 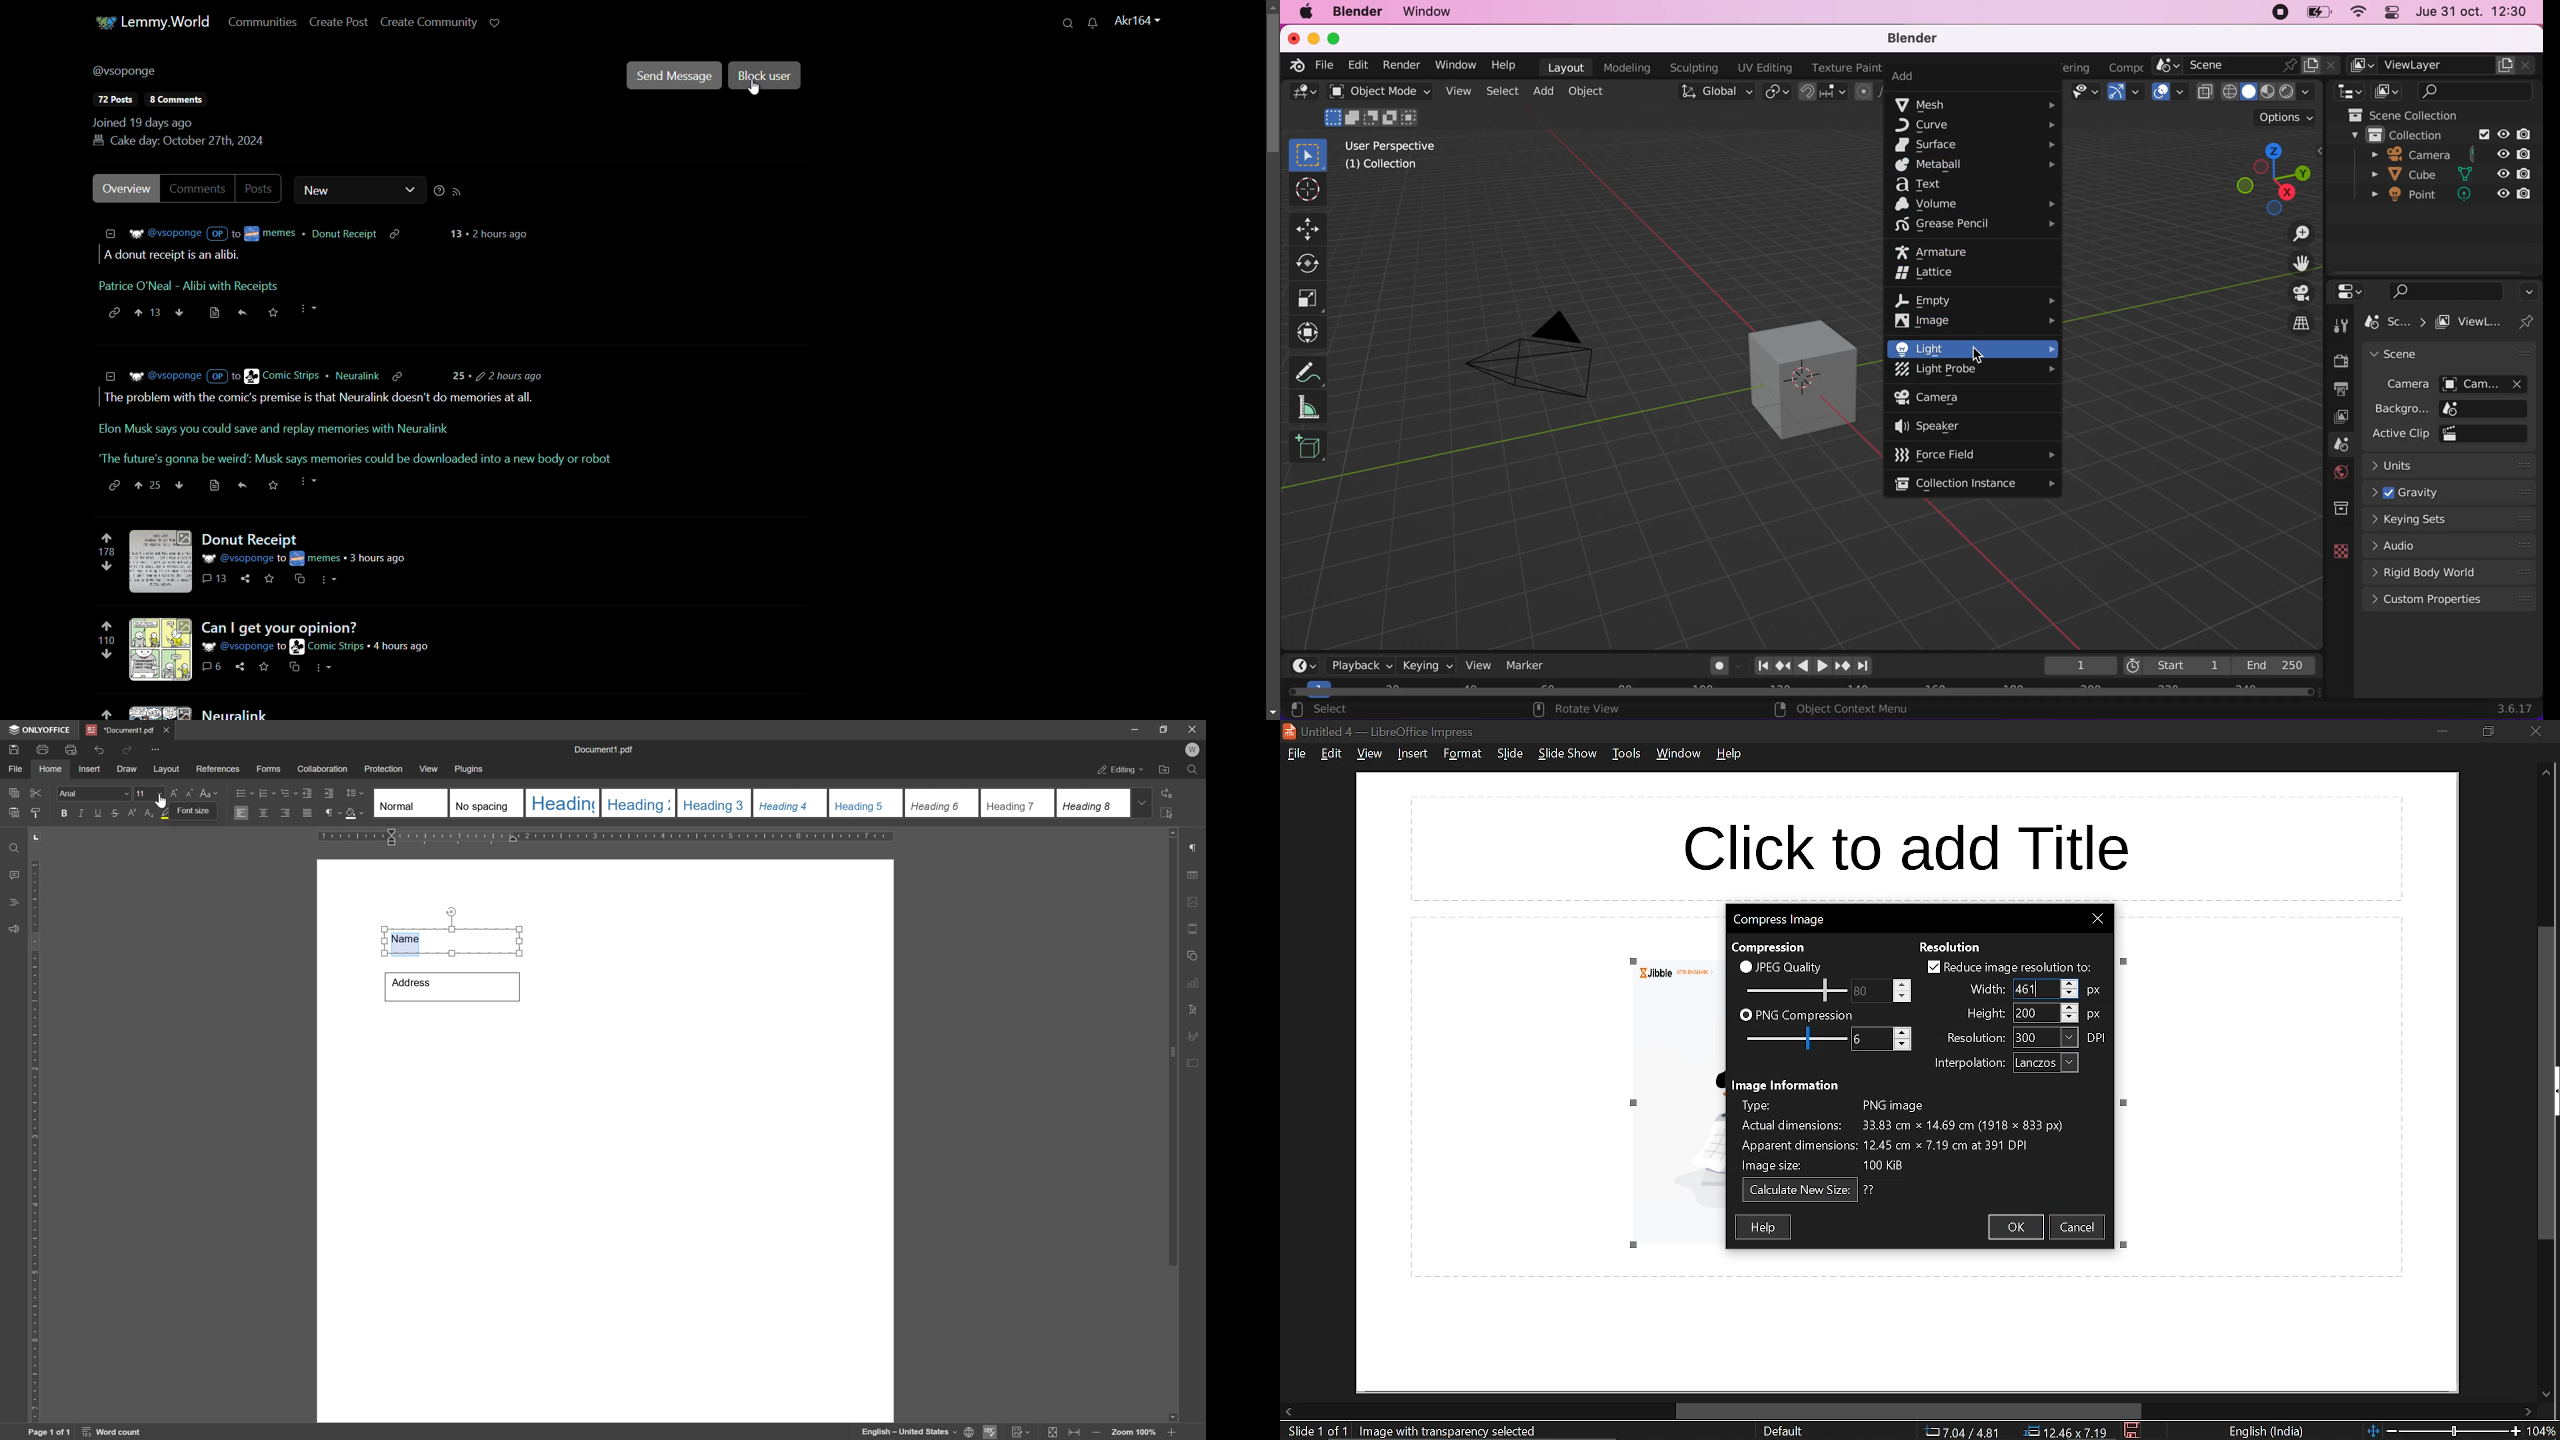 What do you see at coordinates (50, 769) in the screenshot?
I see `home` at bounding box center [50, 769].